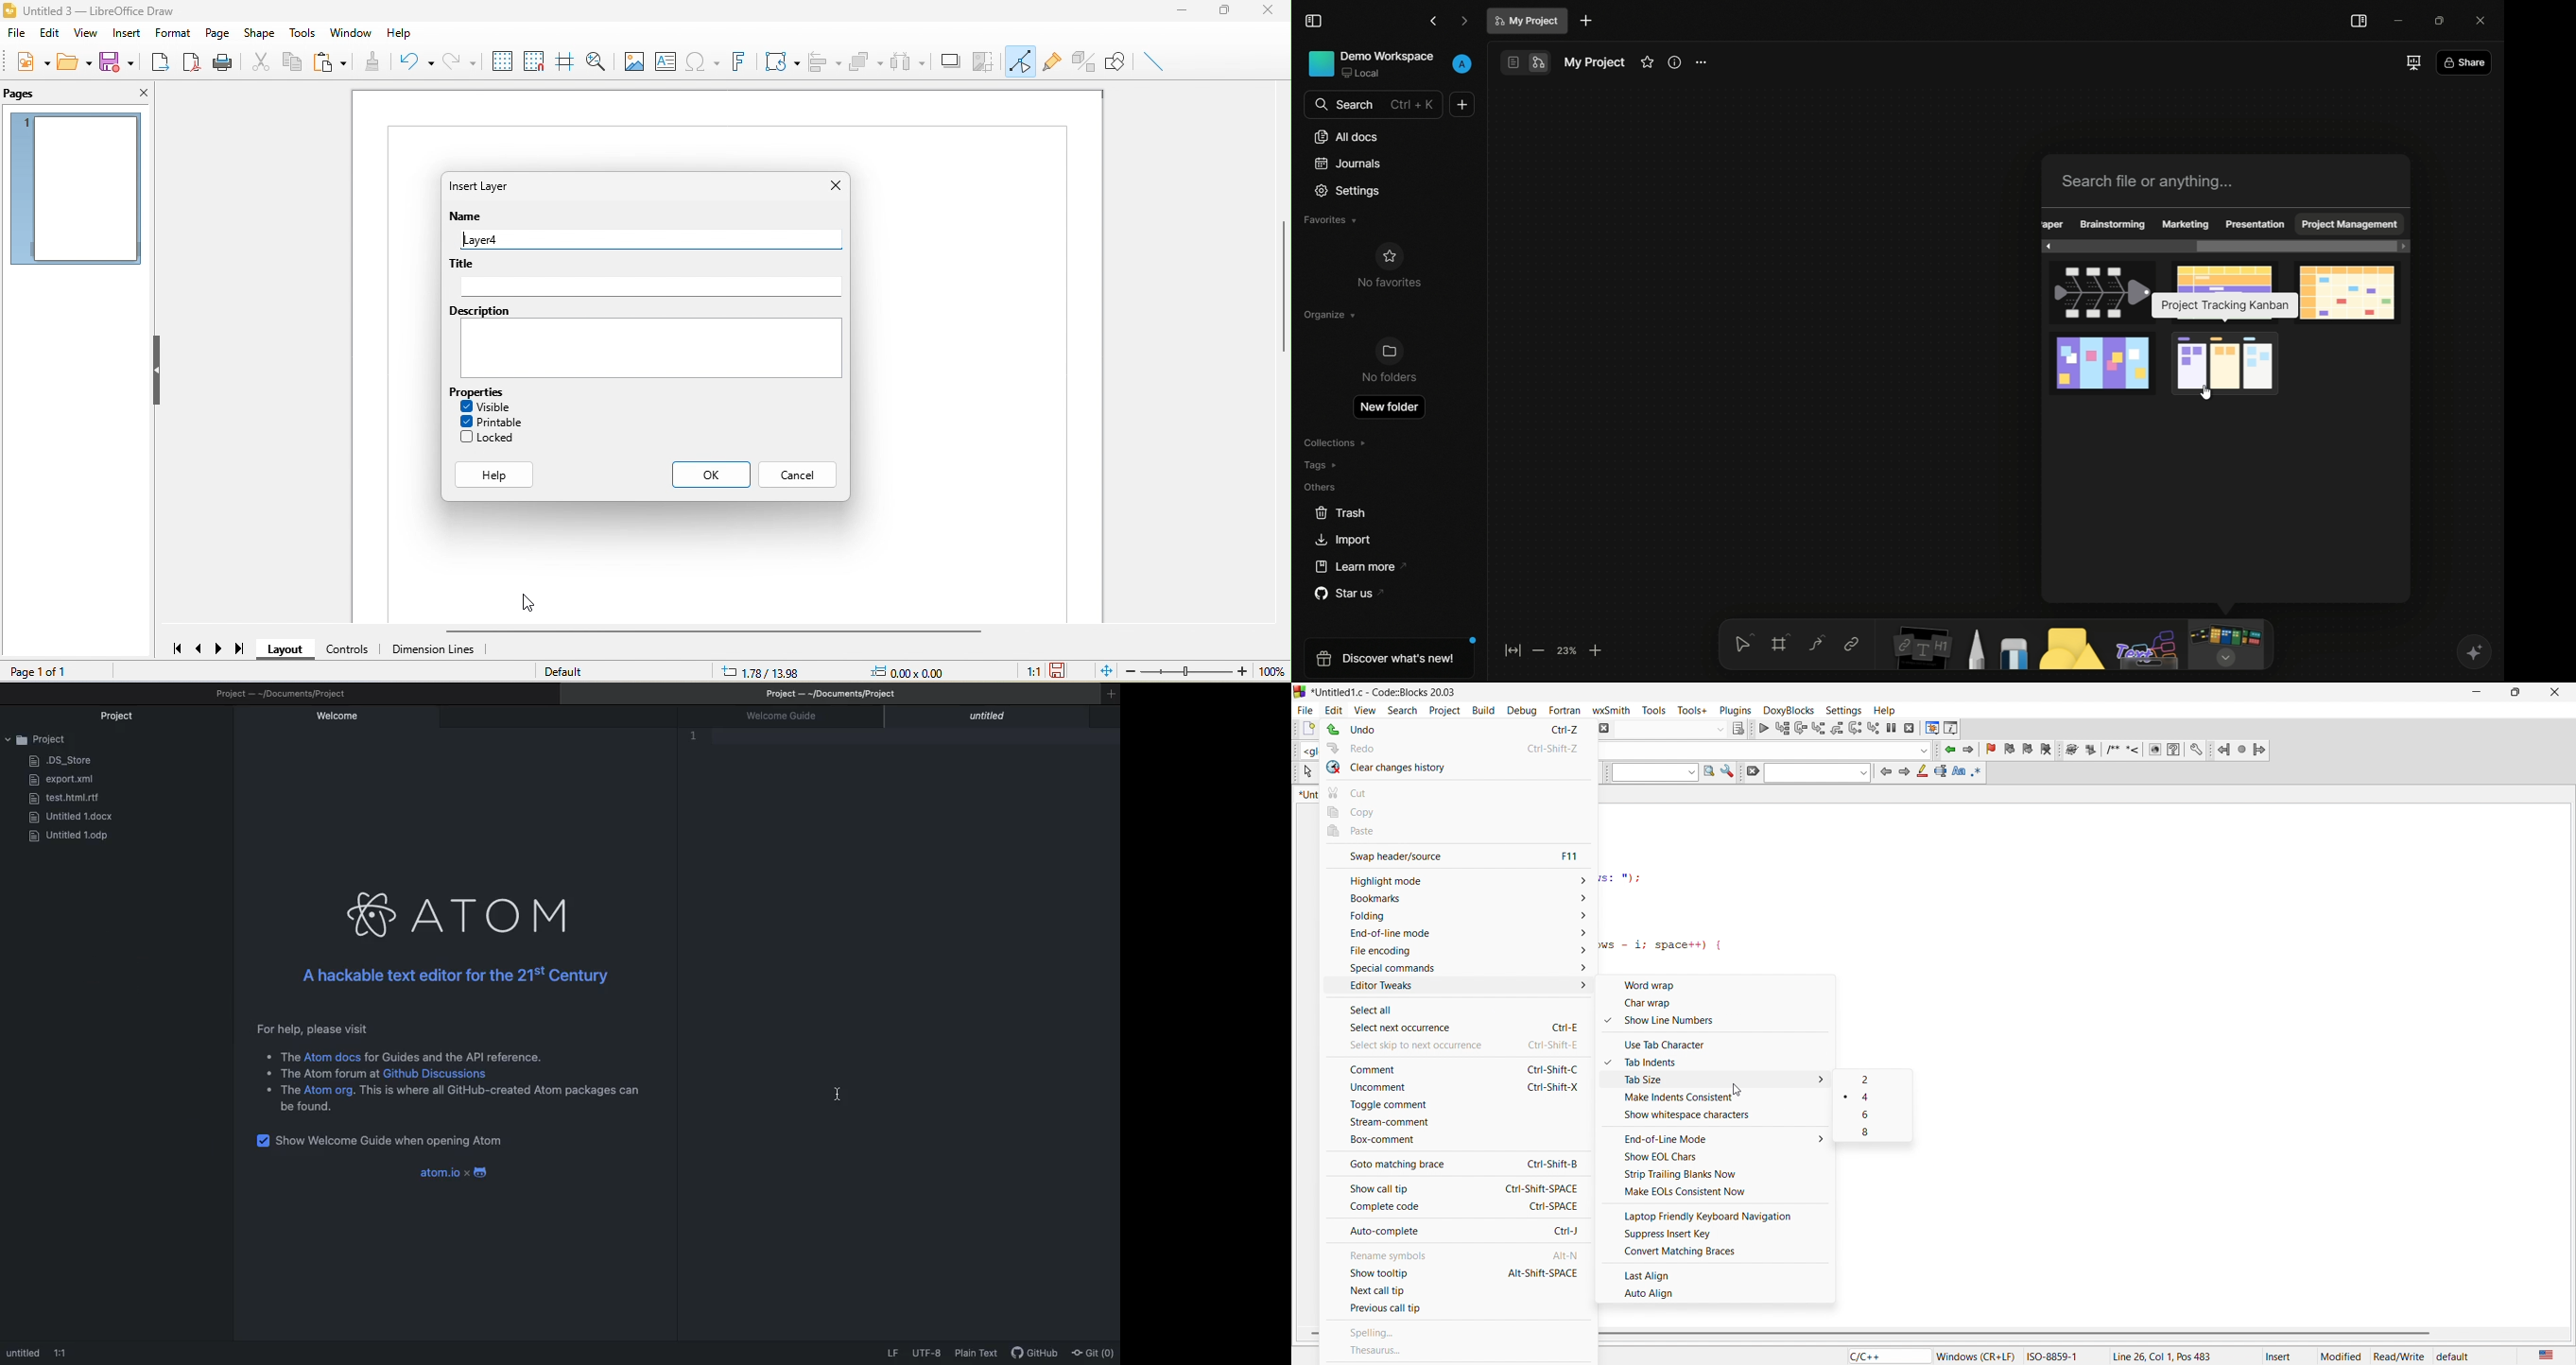 The height and width of the screenshot is (1372, 2576). Describe the element at coordinates (1557, 1206) in the screenshot. I see `Ctrl-SPACE` at that location.